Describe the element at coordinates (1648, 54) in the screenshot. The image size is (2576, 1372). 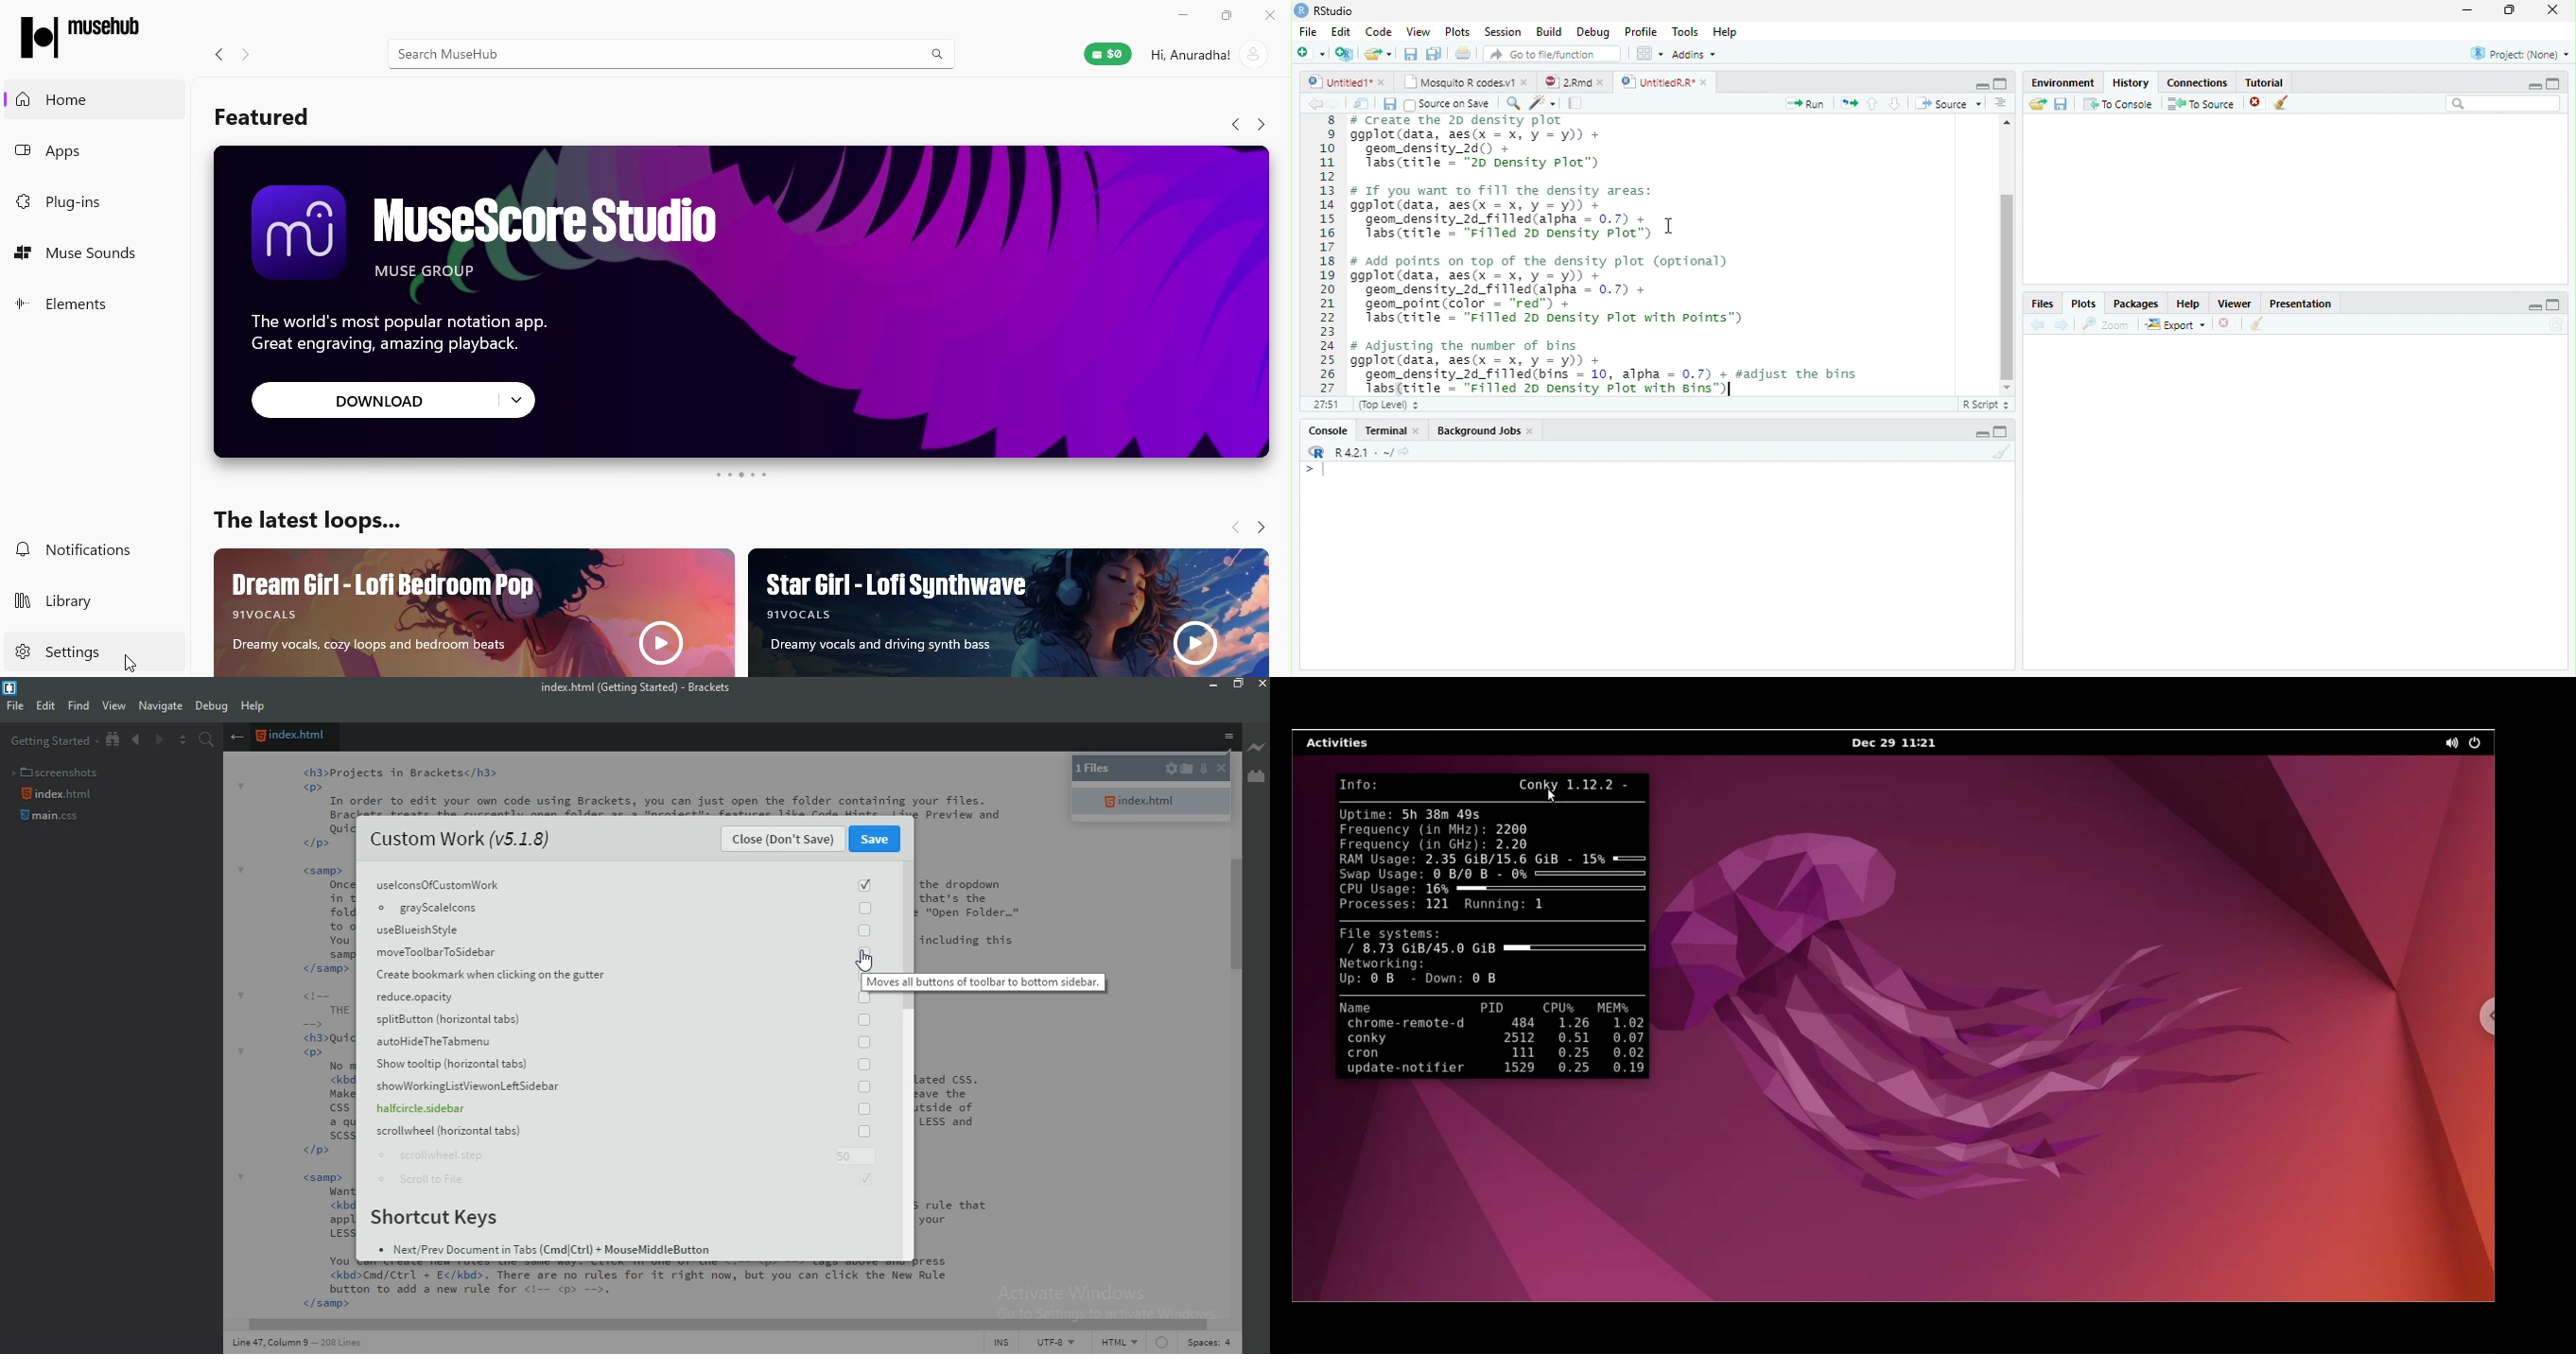
I see `wrokspace pan` at that location.